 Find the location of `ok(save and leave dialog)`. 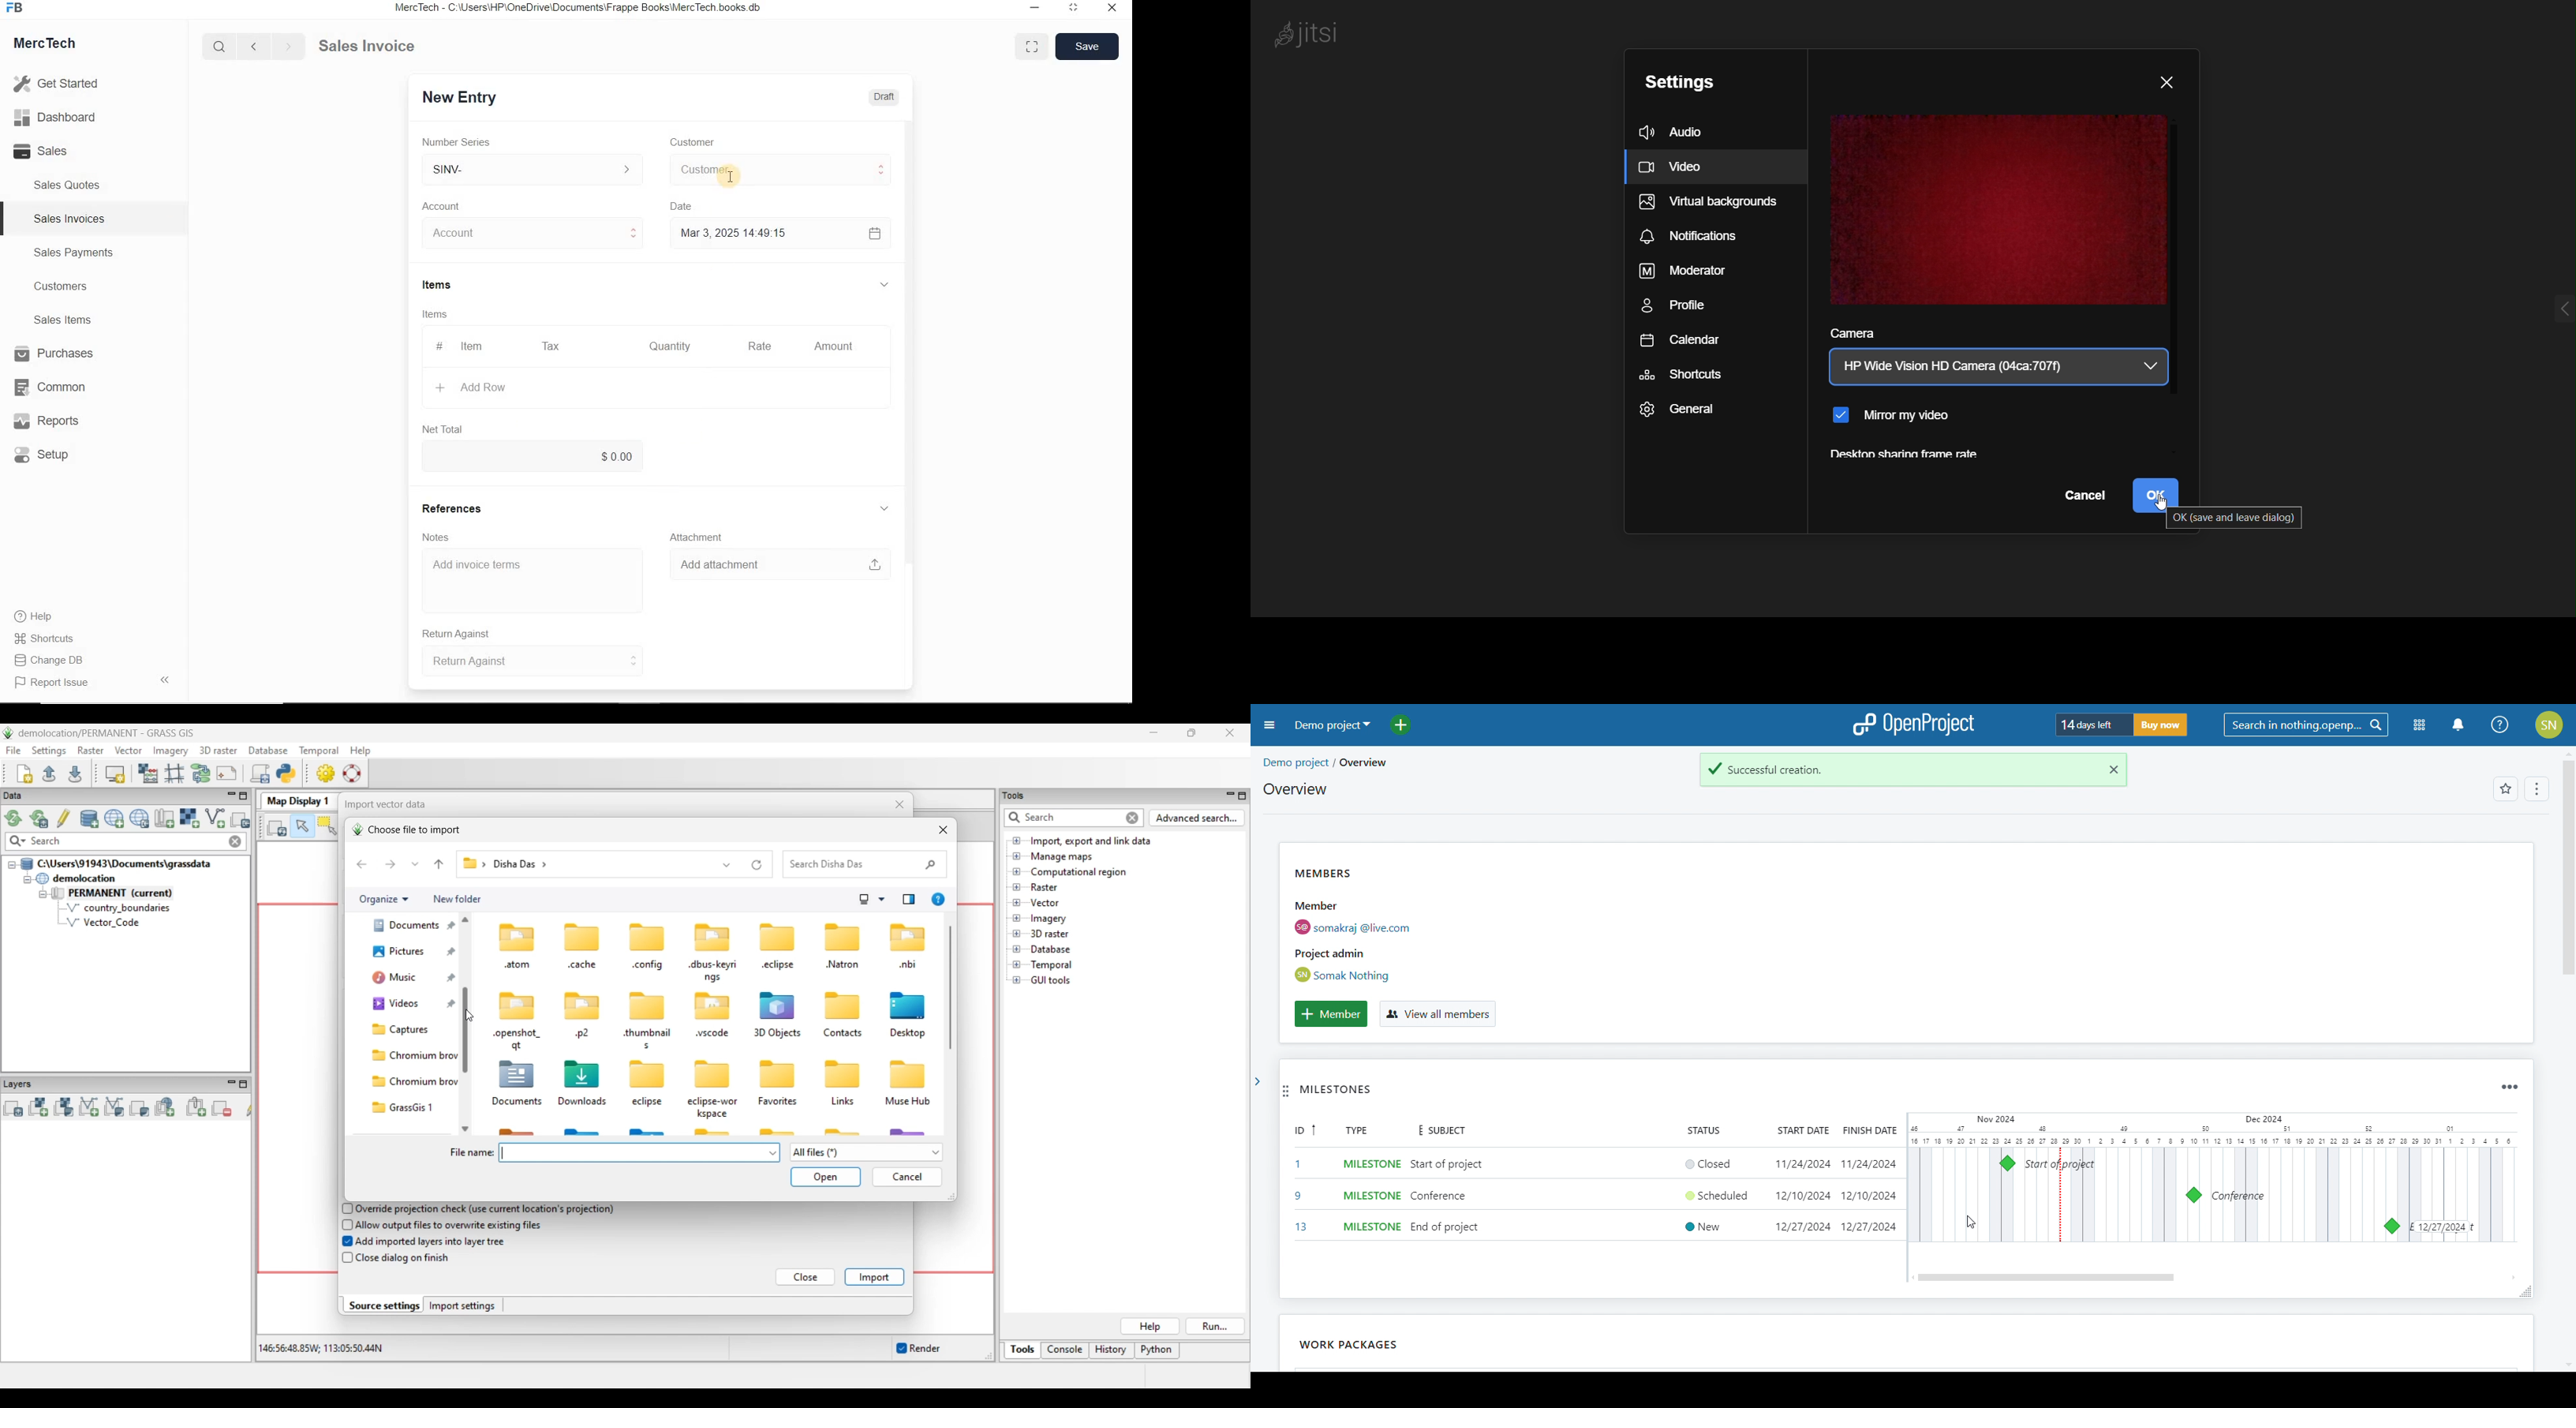

ok(save and leave dialog) is located at coordinates (2239, 524).